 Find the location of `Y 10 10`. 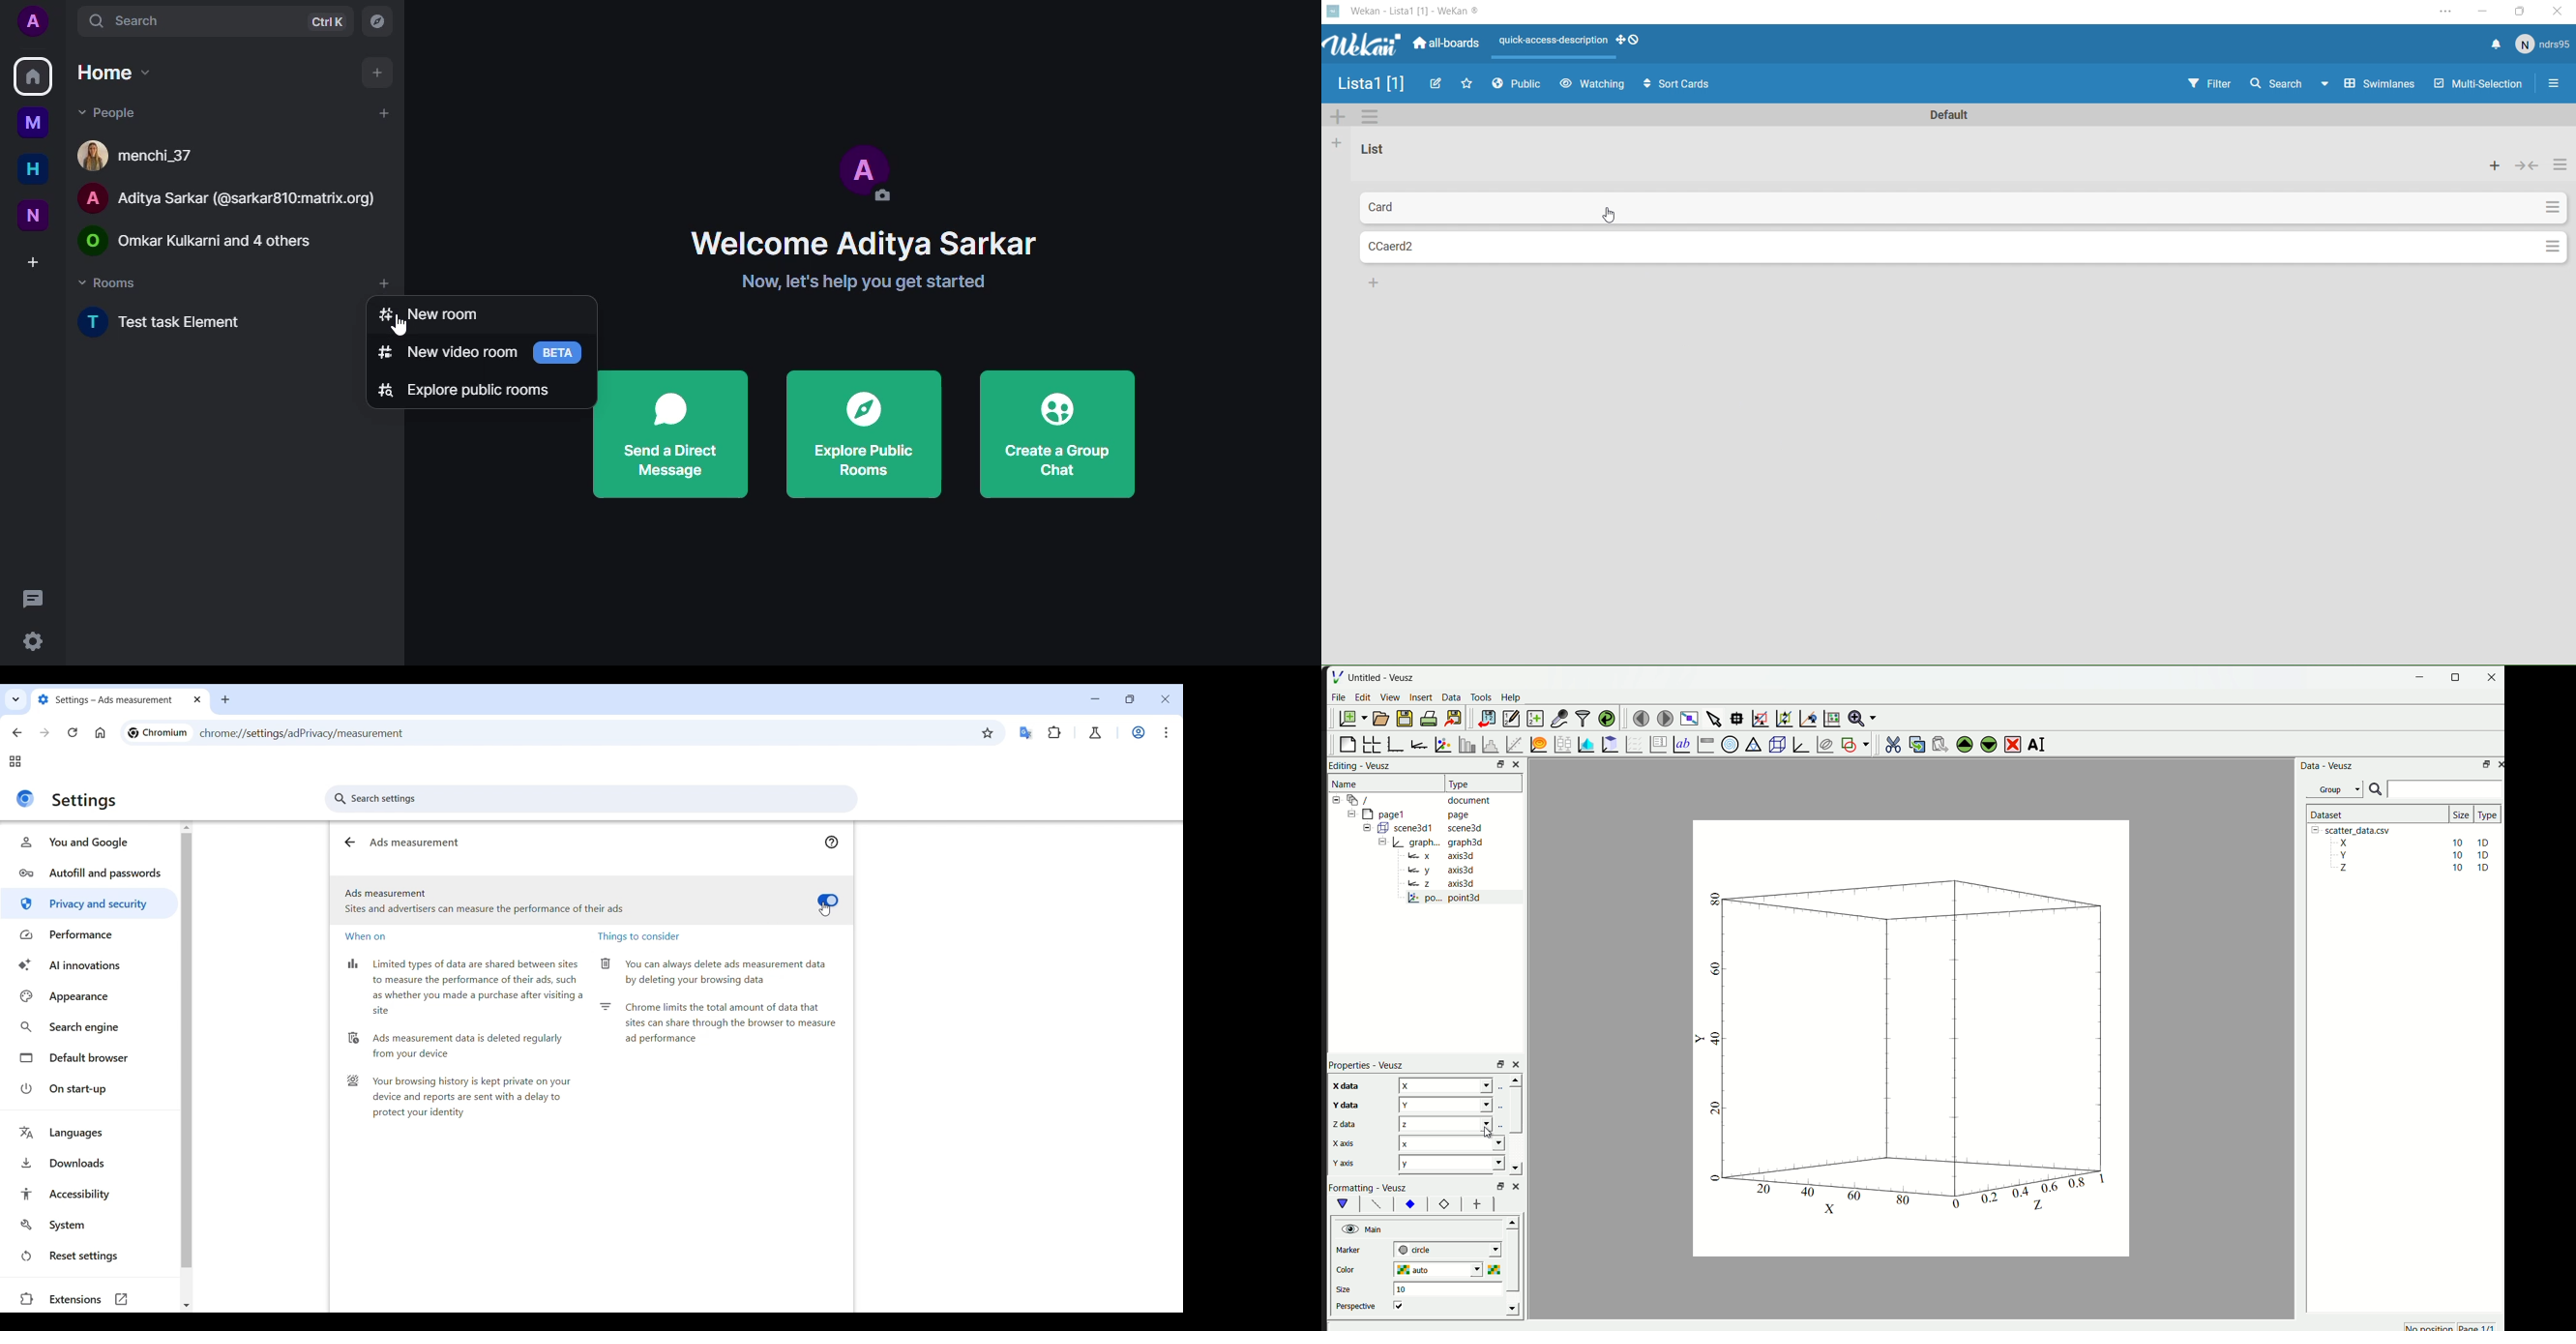

Y 10 10 is located at coordinates (2410, 856).